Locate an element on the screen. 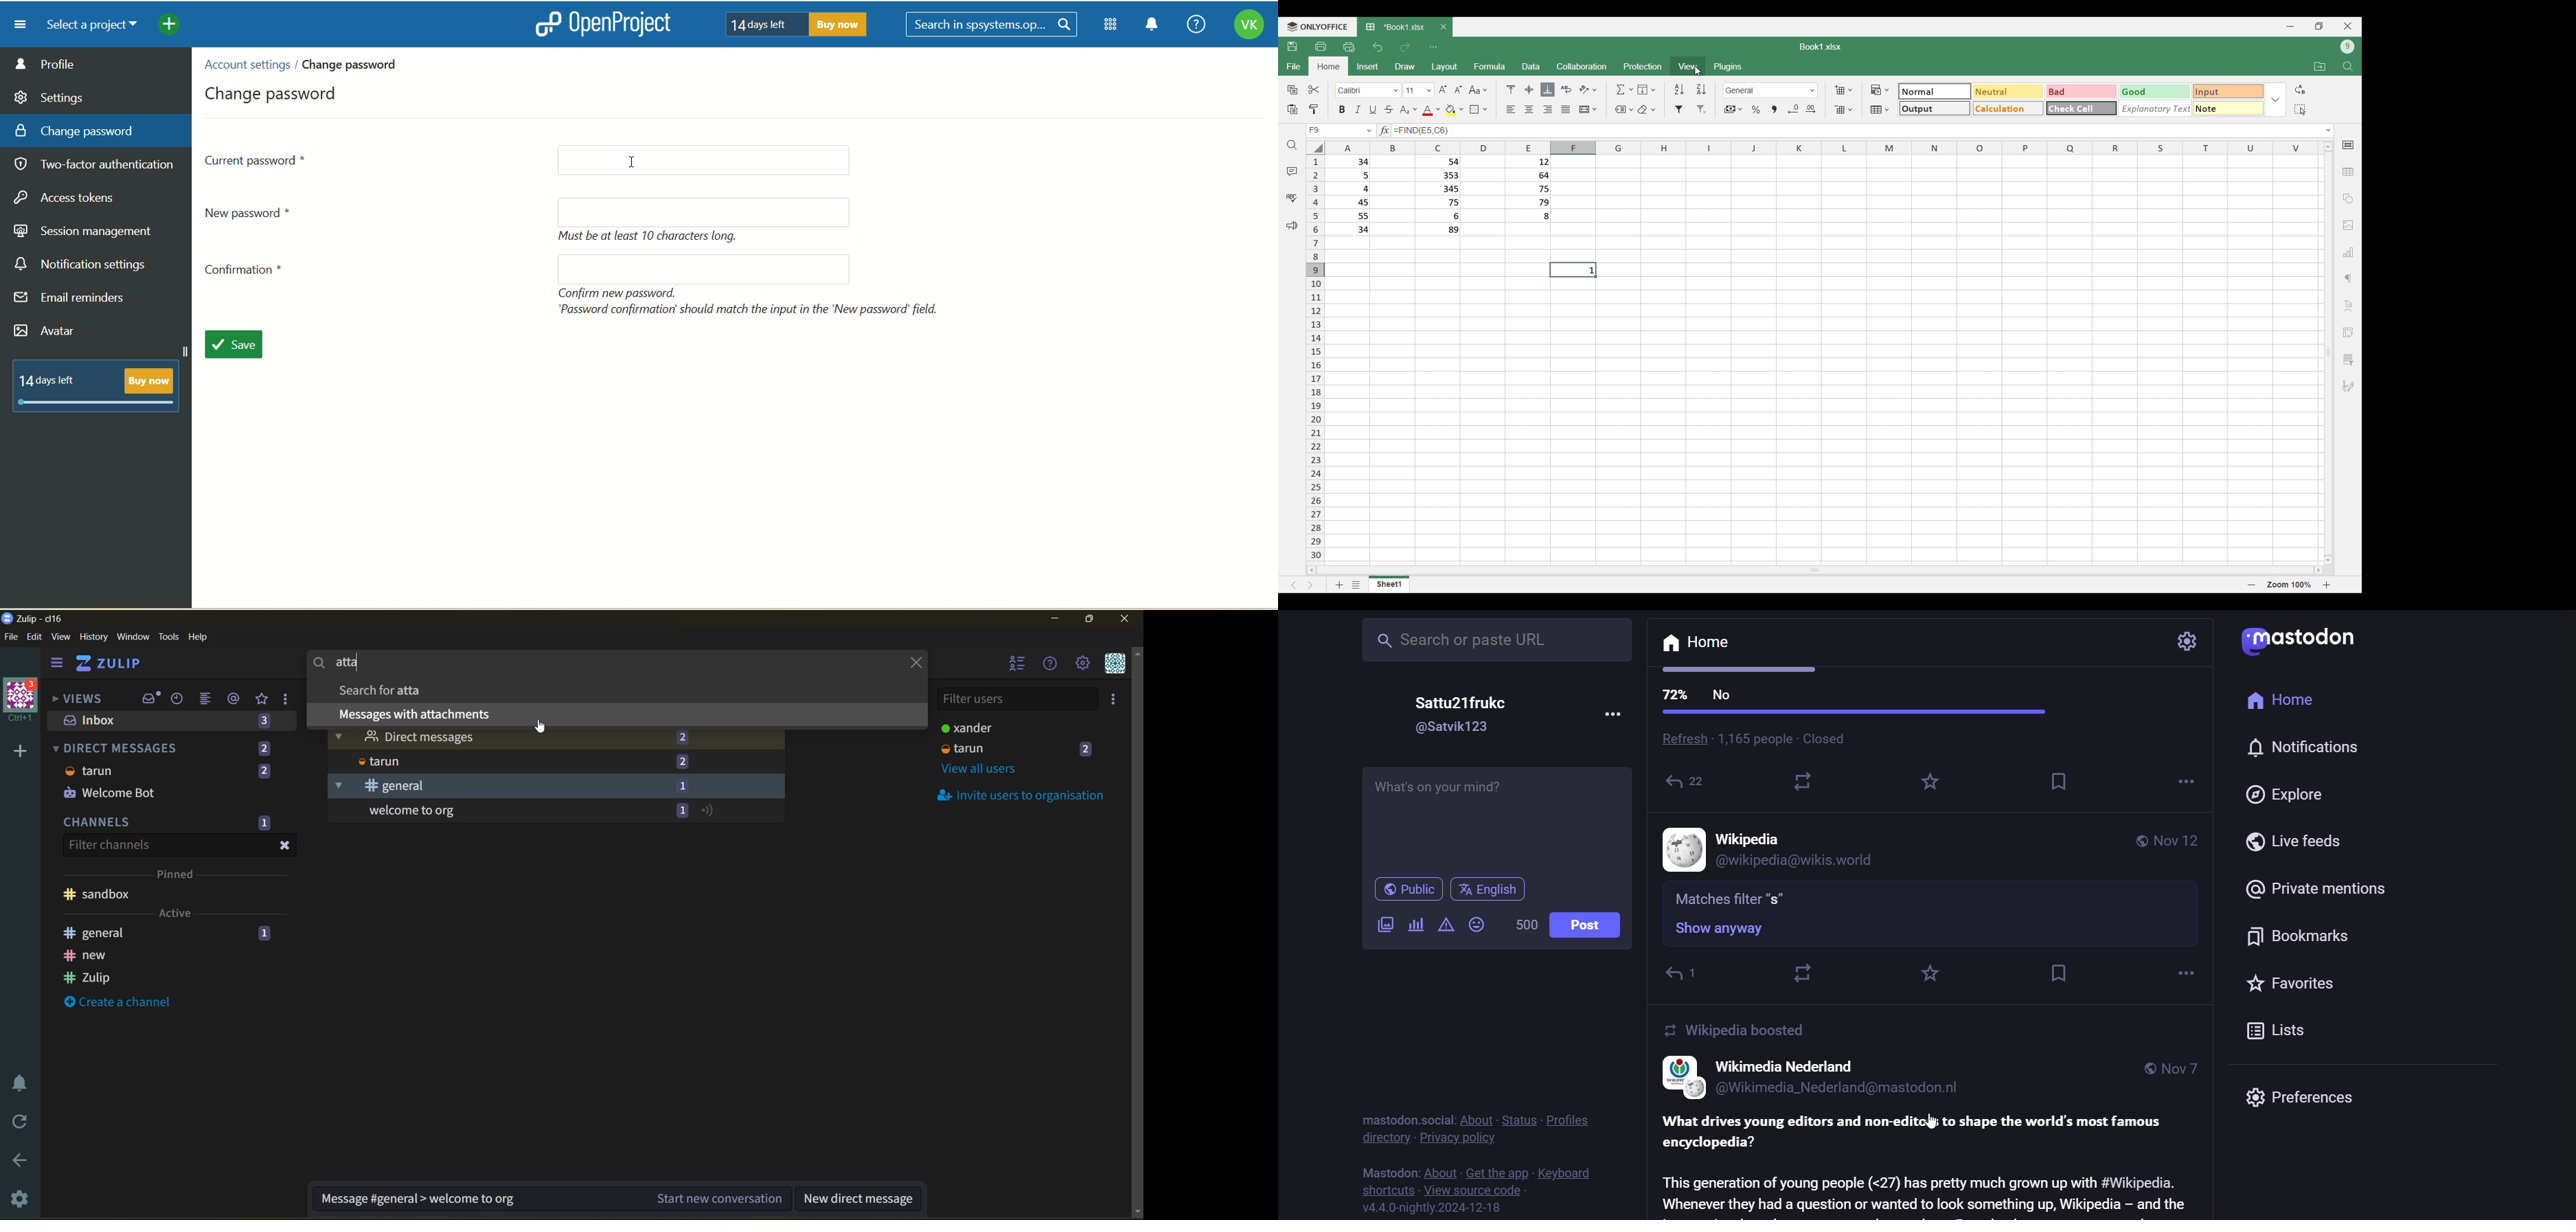 Image resolution: width=2576 pixels, height=1232 pixels. 2 is located at coordinates (1087, 748).